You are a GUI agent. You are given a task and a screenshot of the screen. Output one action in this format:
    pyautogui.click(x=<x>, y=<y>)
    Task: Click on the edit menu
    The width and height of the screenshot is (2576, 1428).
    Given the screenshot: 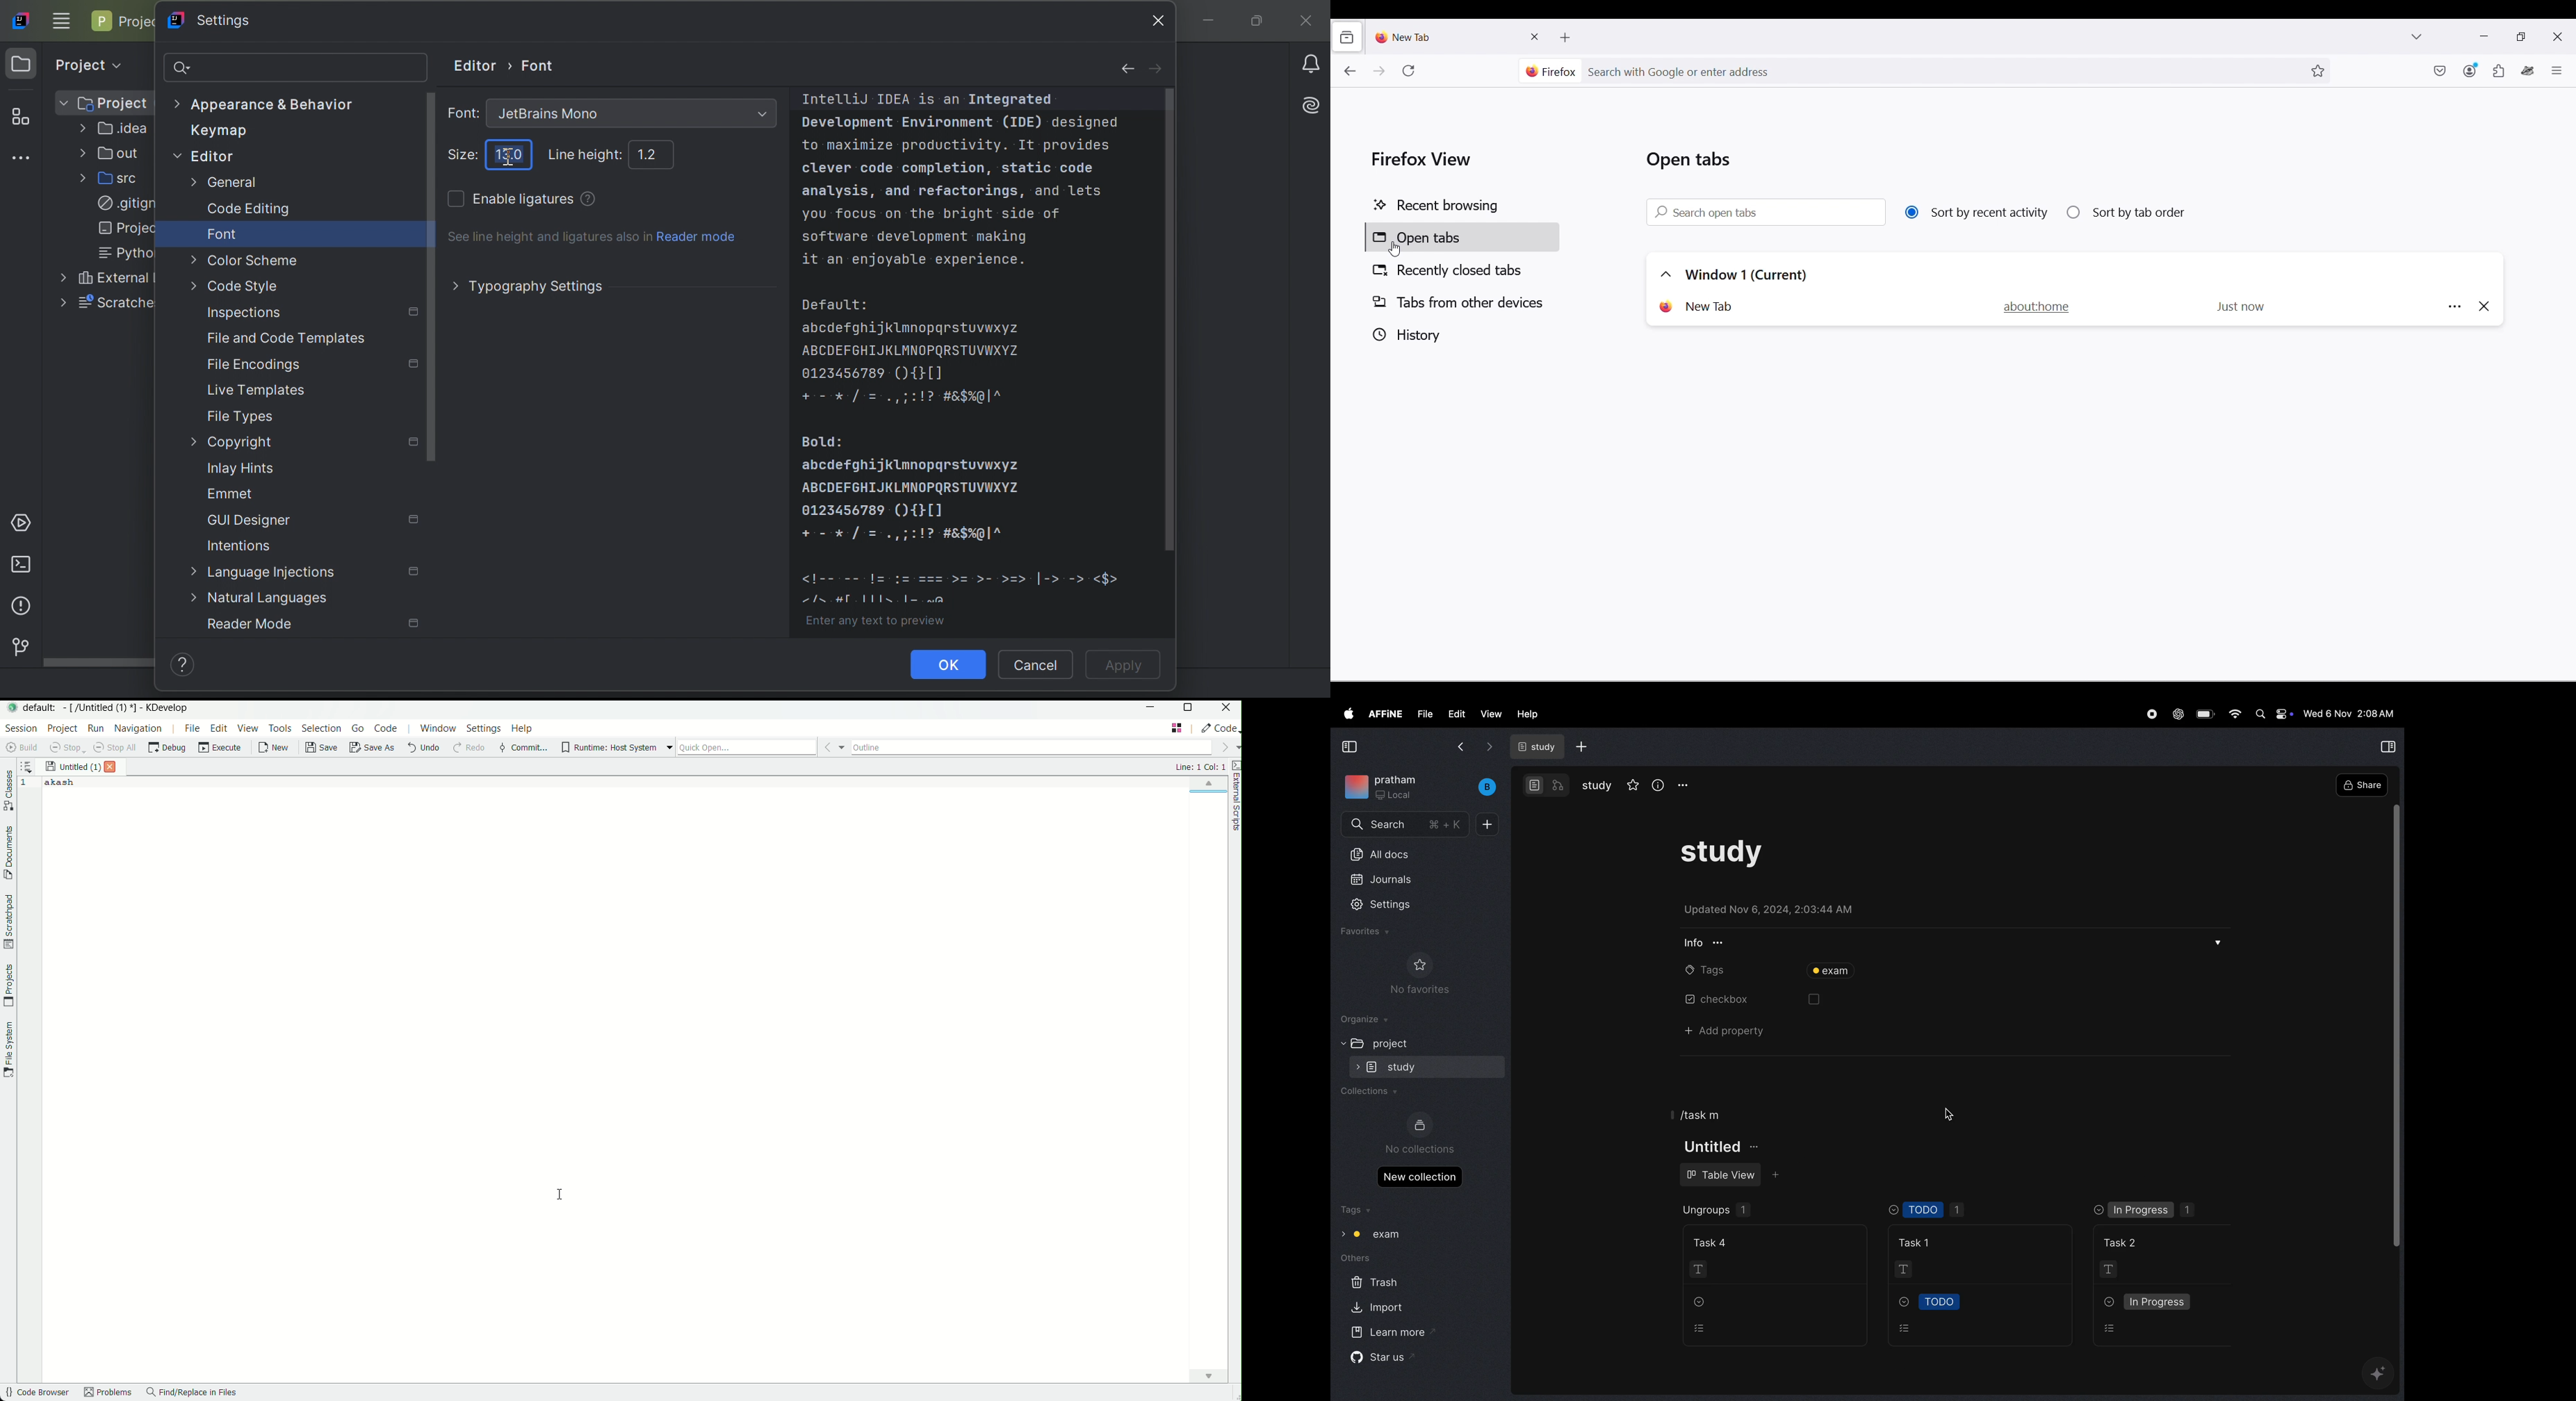 What is the action you would take?
    pyautogui.click(x=219, y=728)
    